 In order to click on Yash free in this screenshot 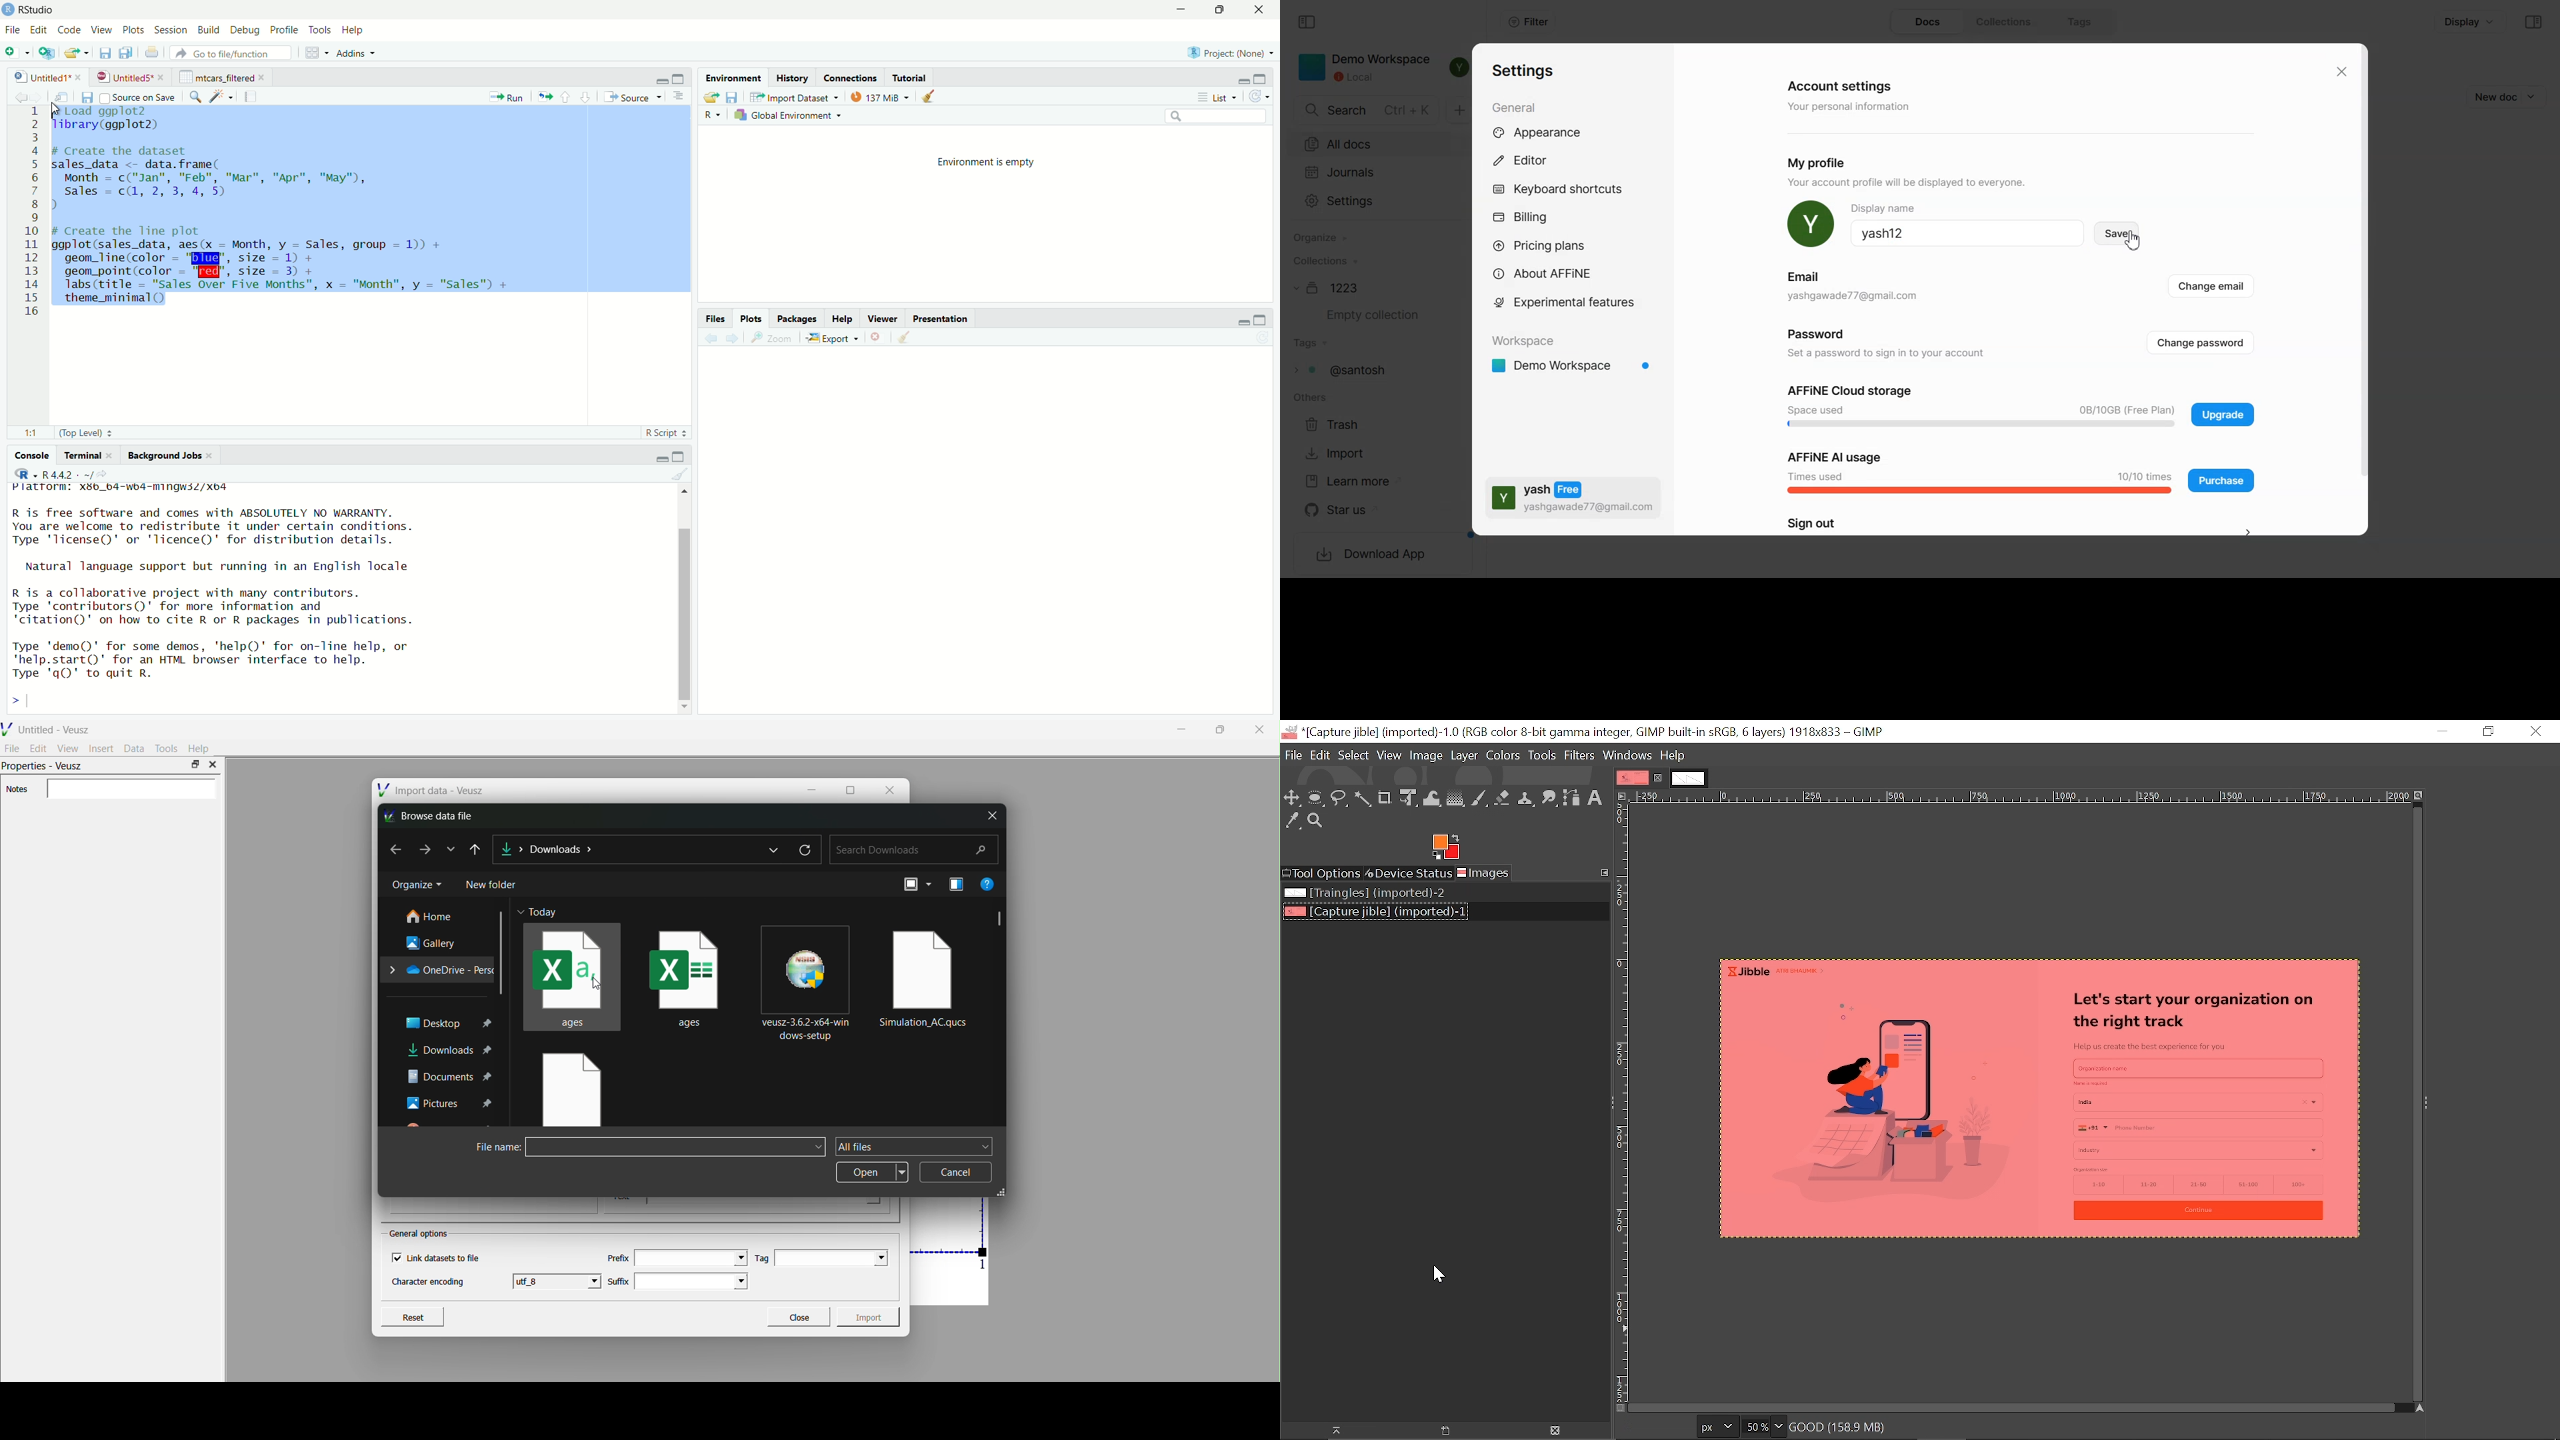, I will do `click(1573, 497)`.